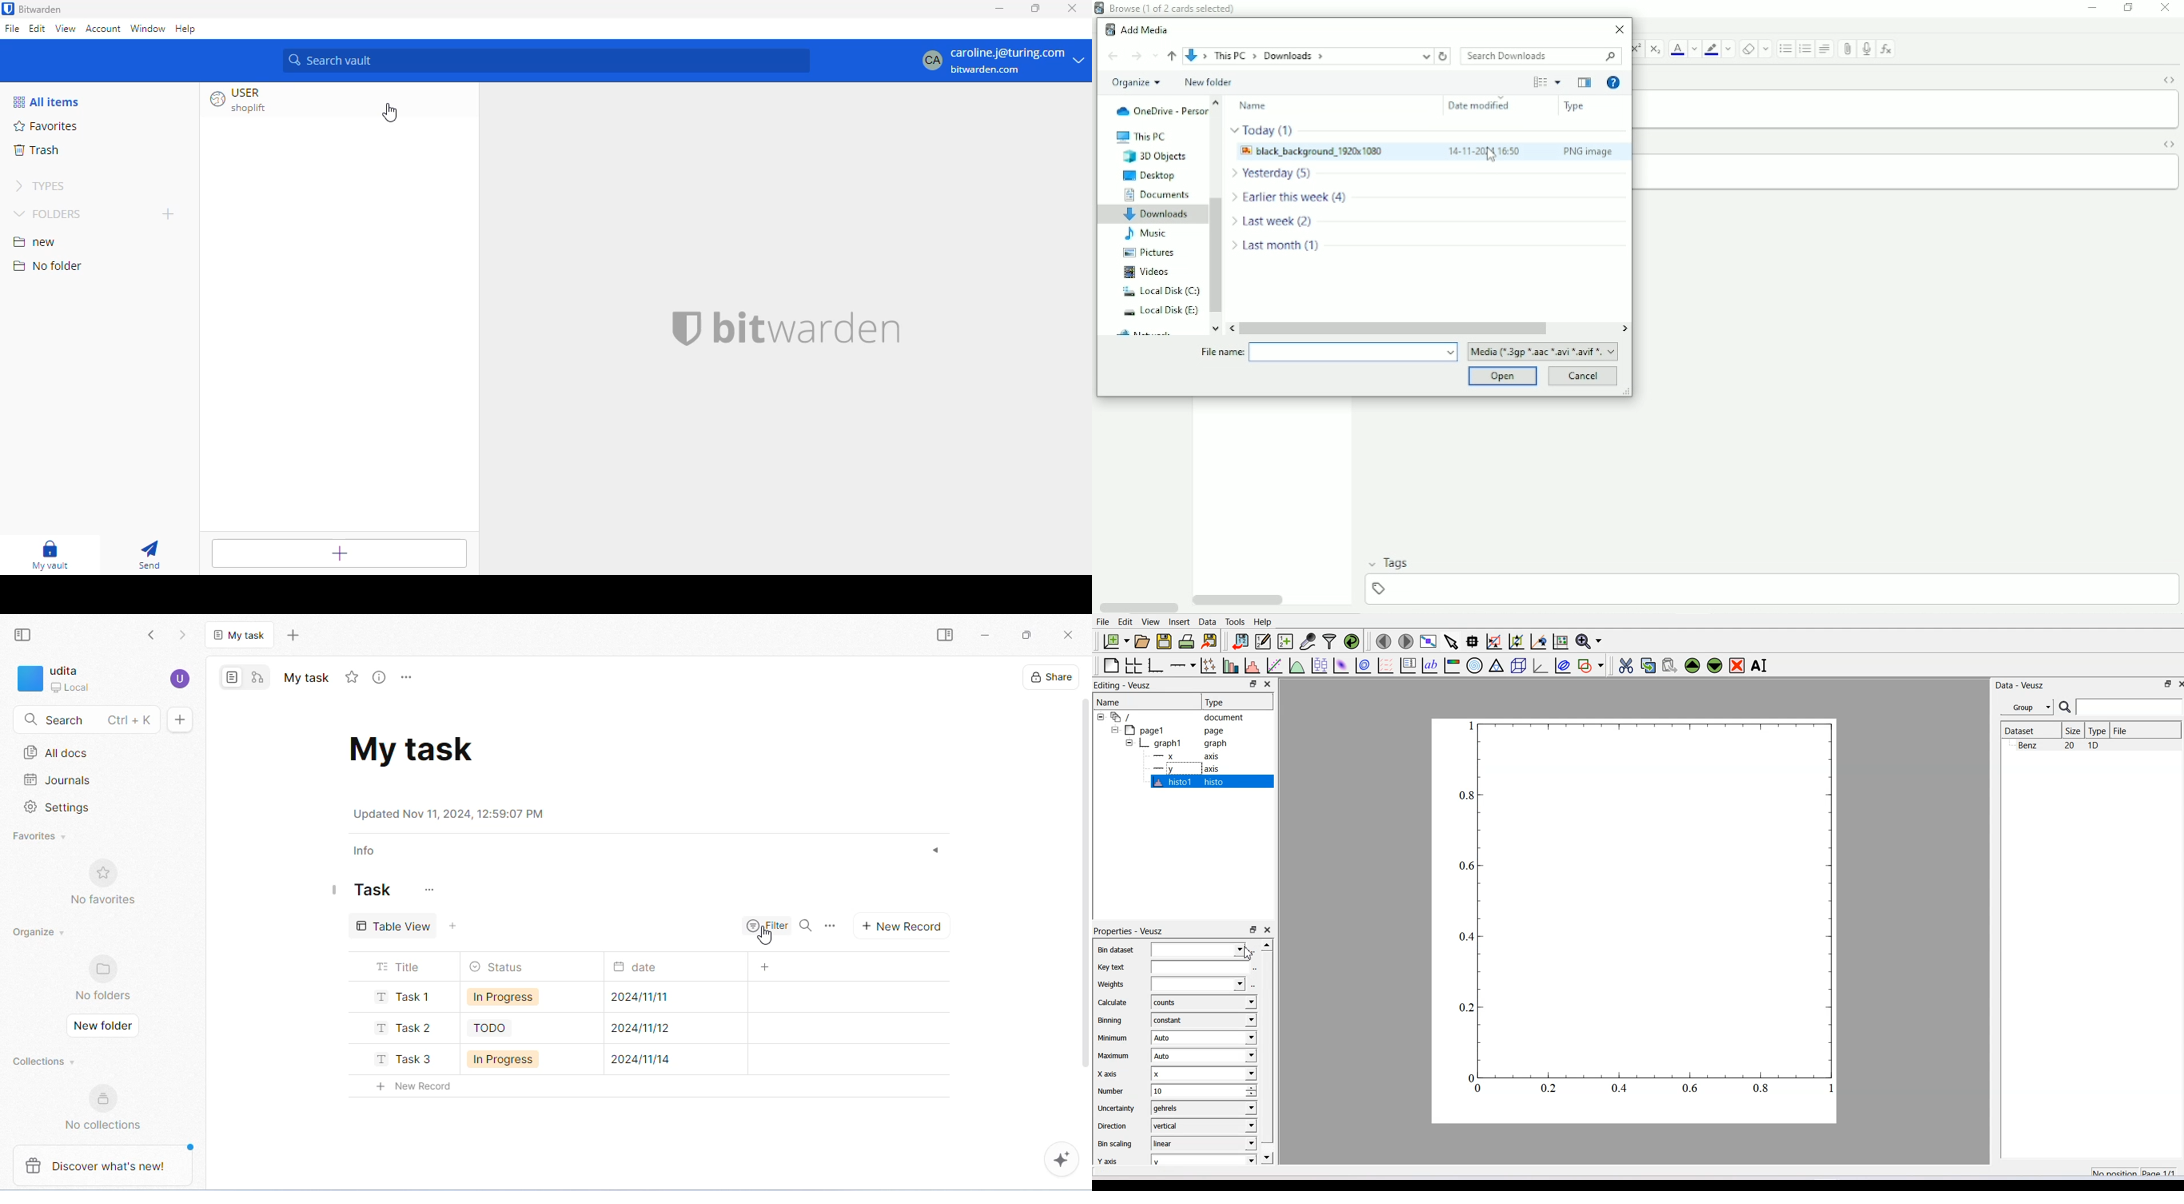  Describe the element at coordinates (1768, 589) in the screenshot. I see `add tag` at that location.